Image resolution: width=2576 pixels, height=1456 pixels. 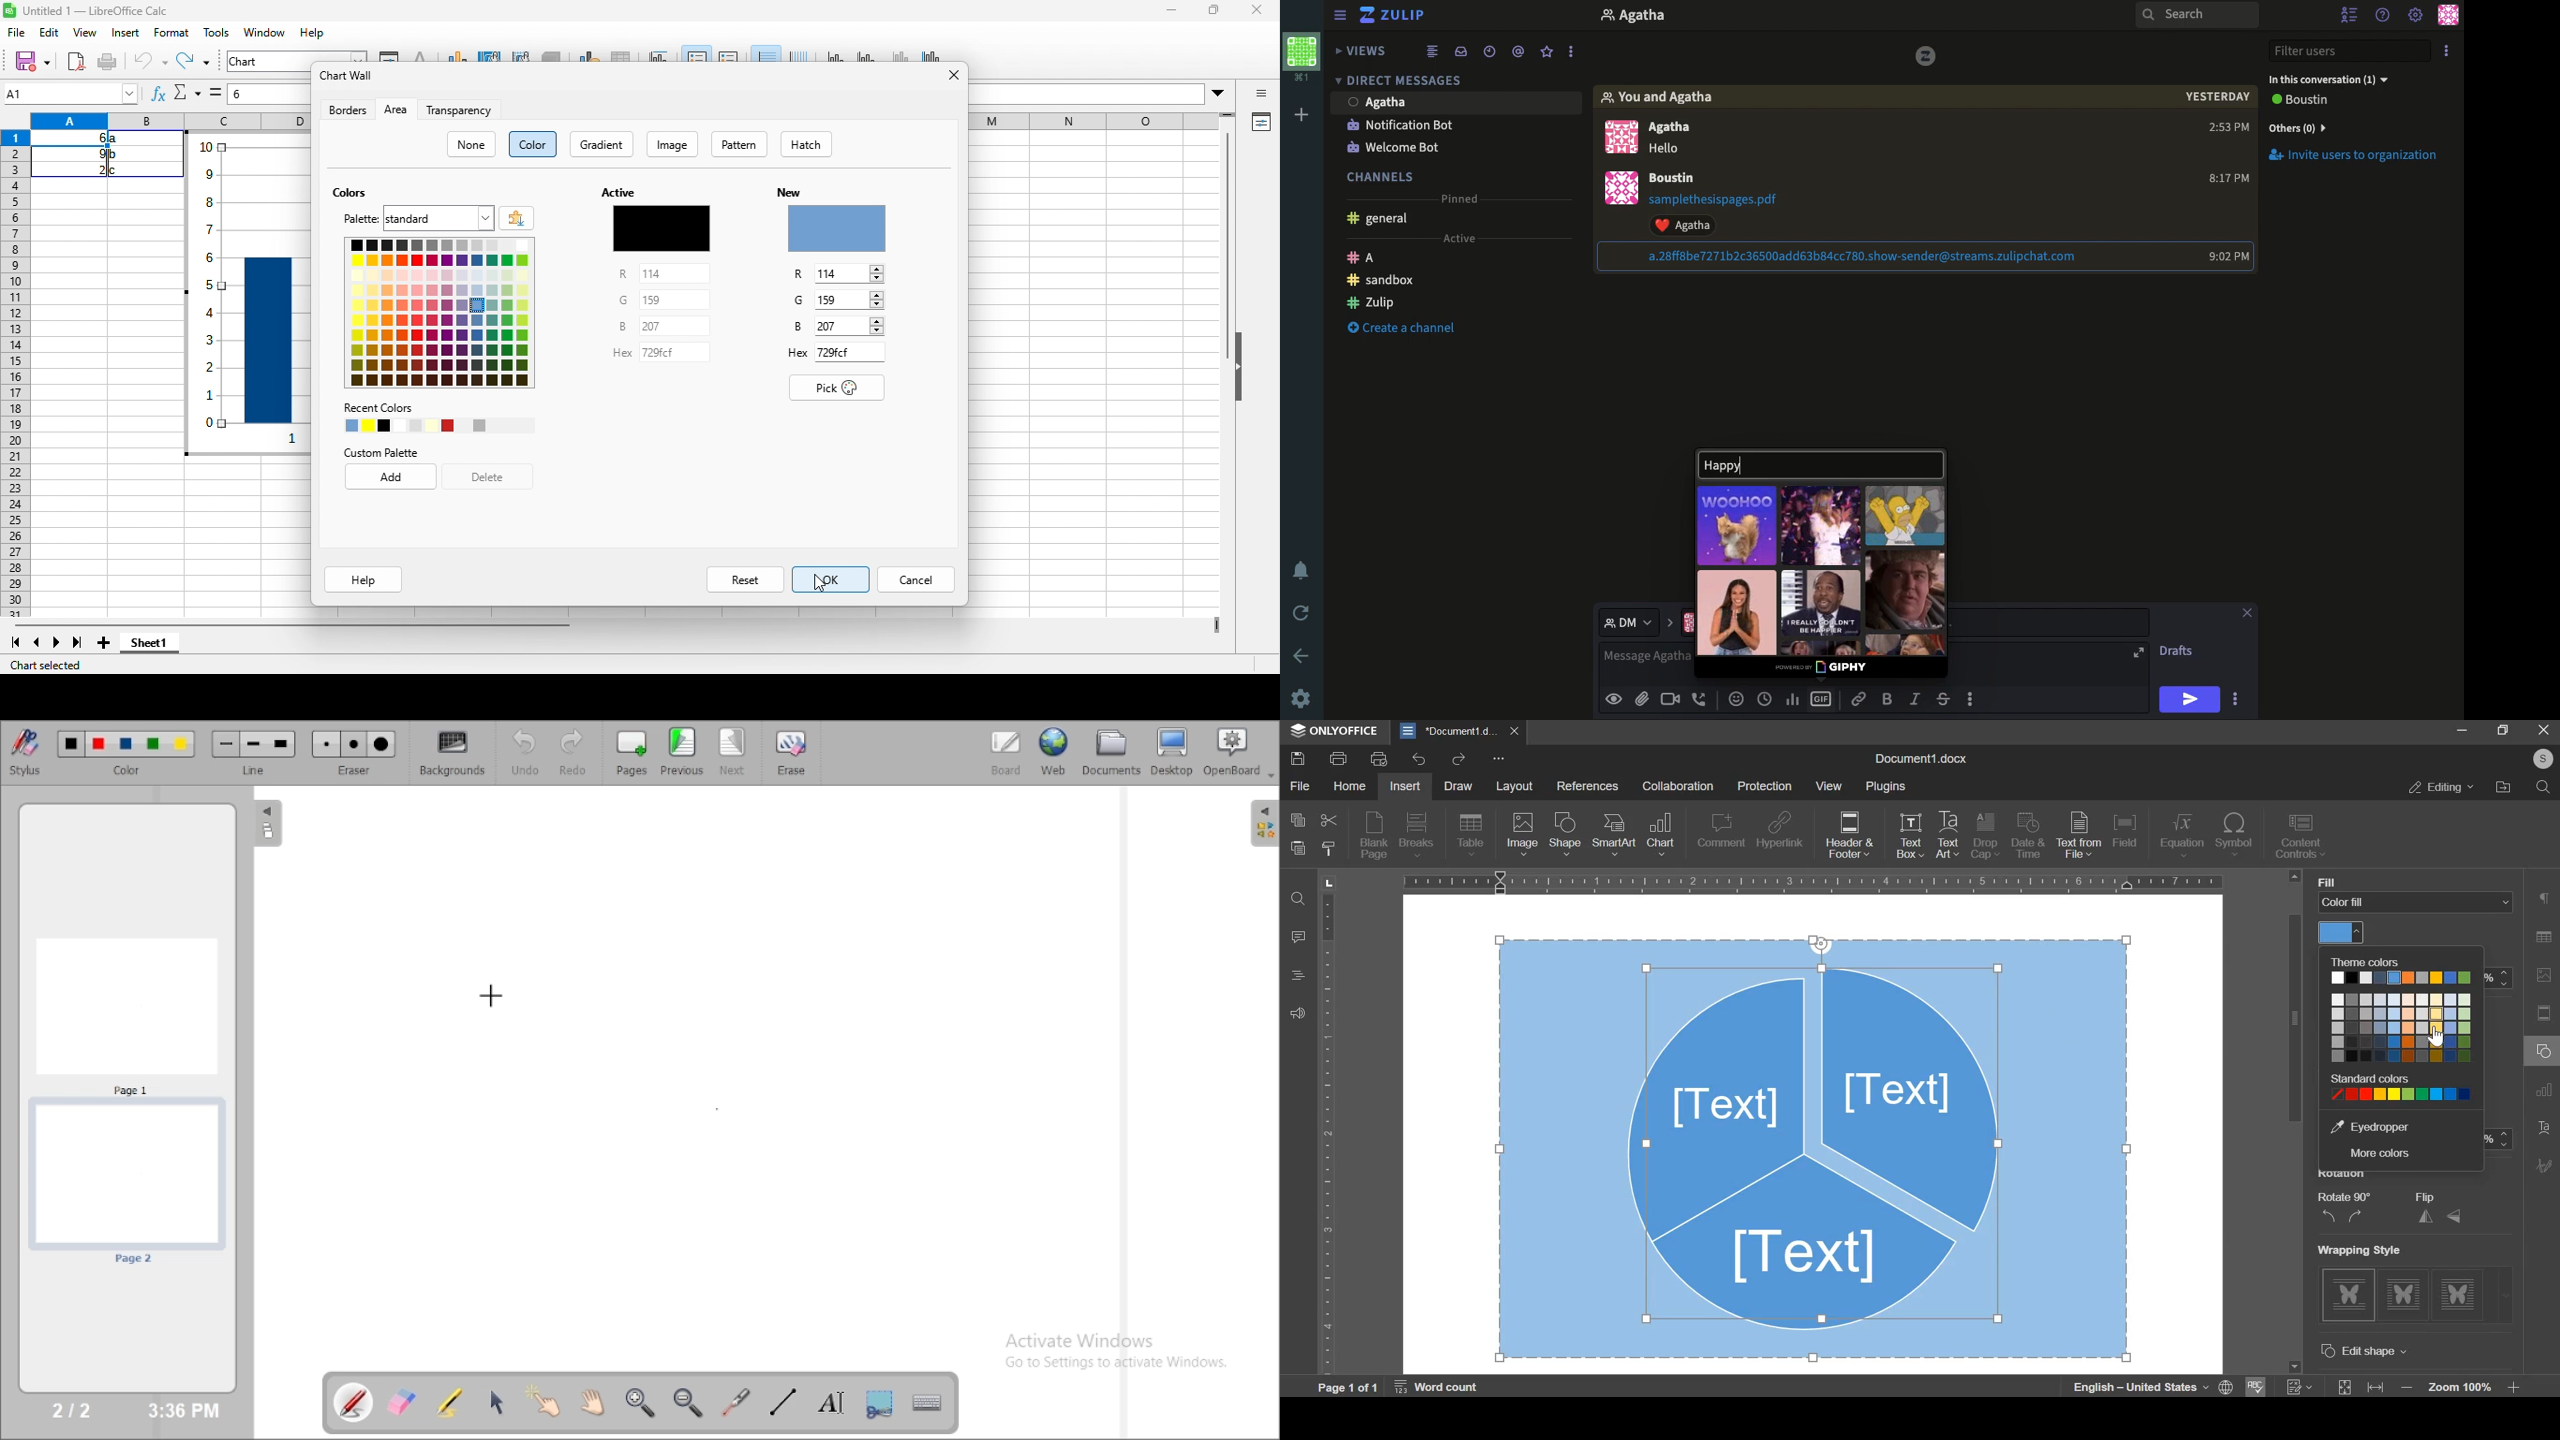 What do you see at coordinates (1648, 663) in the screenshot?
I see `Message` at bounding box center [1648, 663].